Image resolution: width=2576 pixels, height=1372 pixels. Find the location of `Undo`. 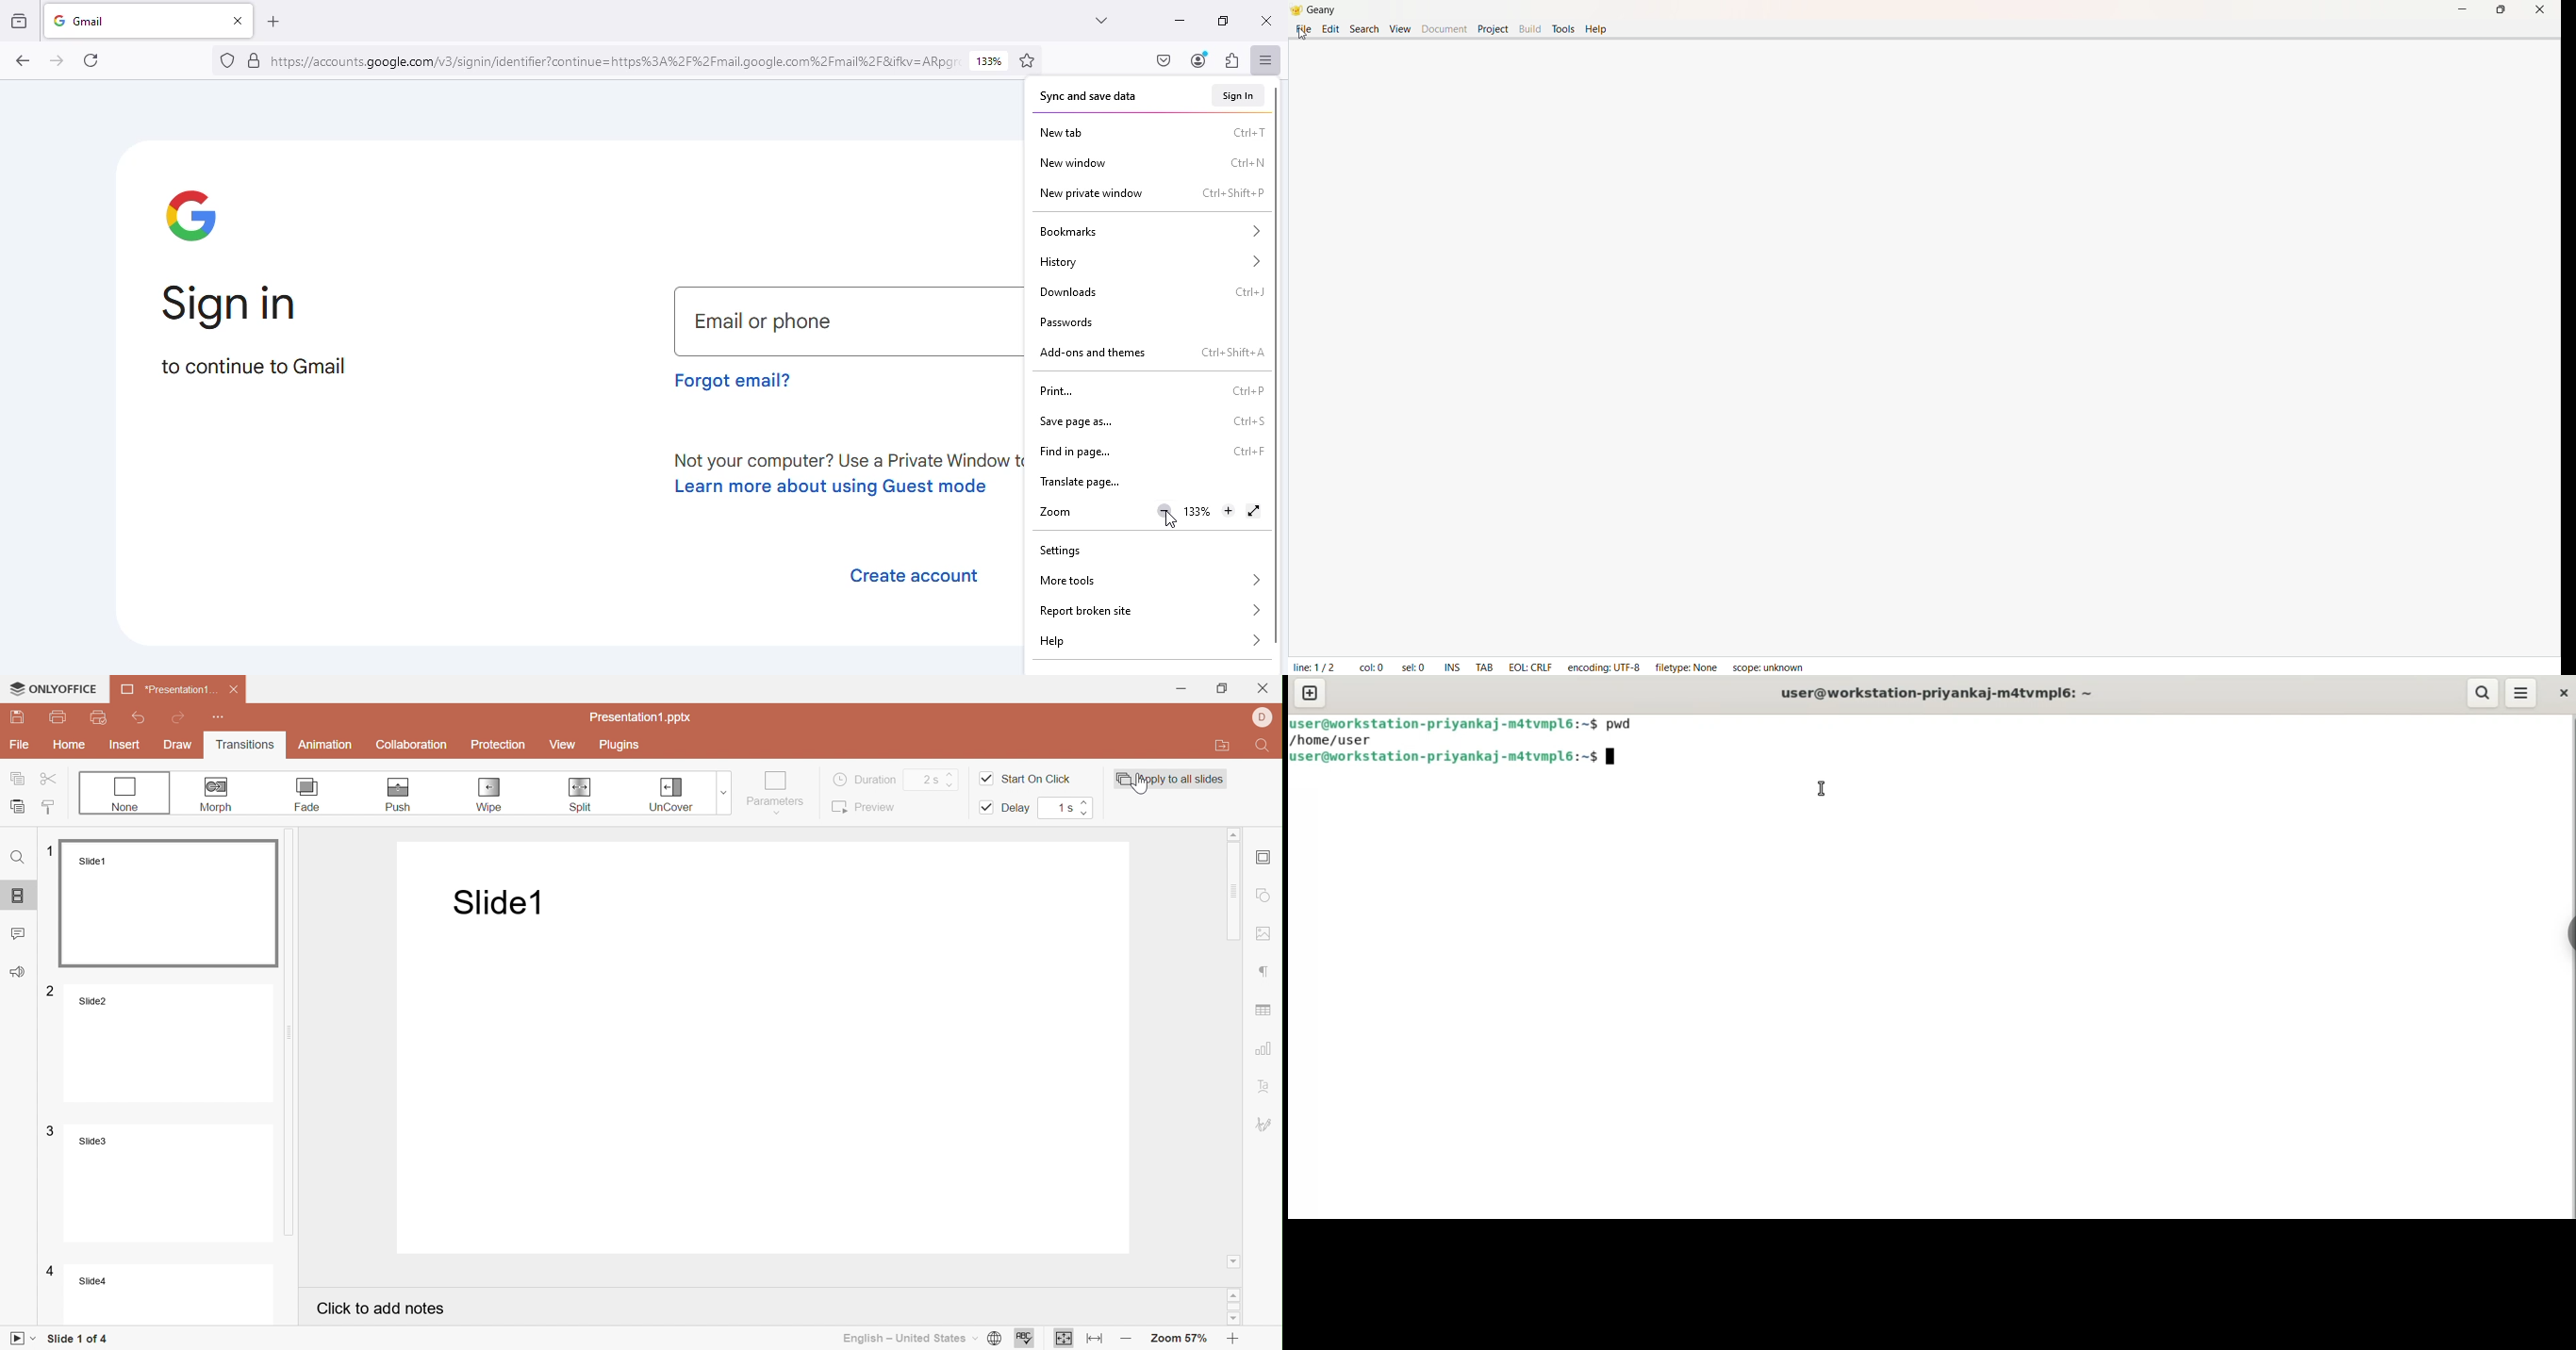

Undo is located at coordinates (137, 719).